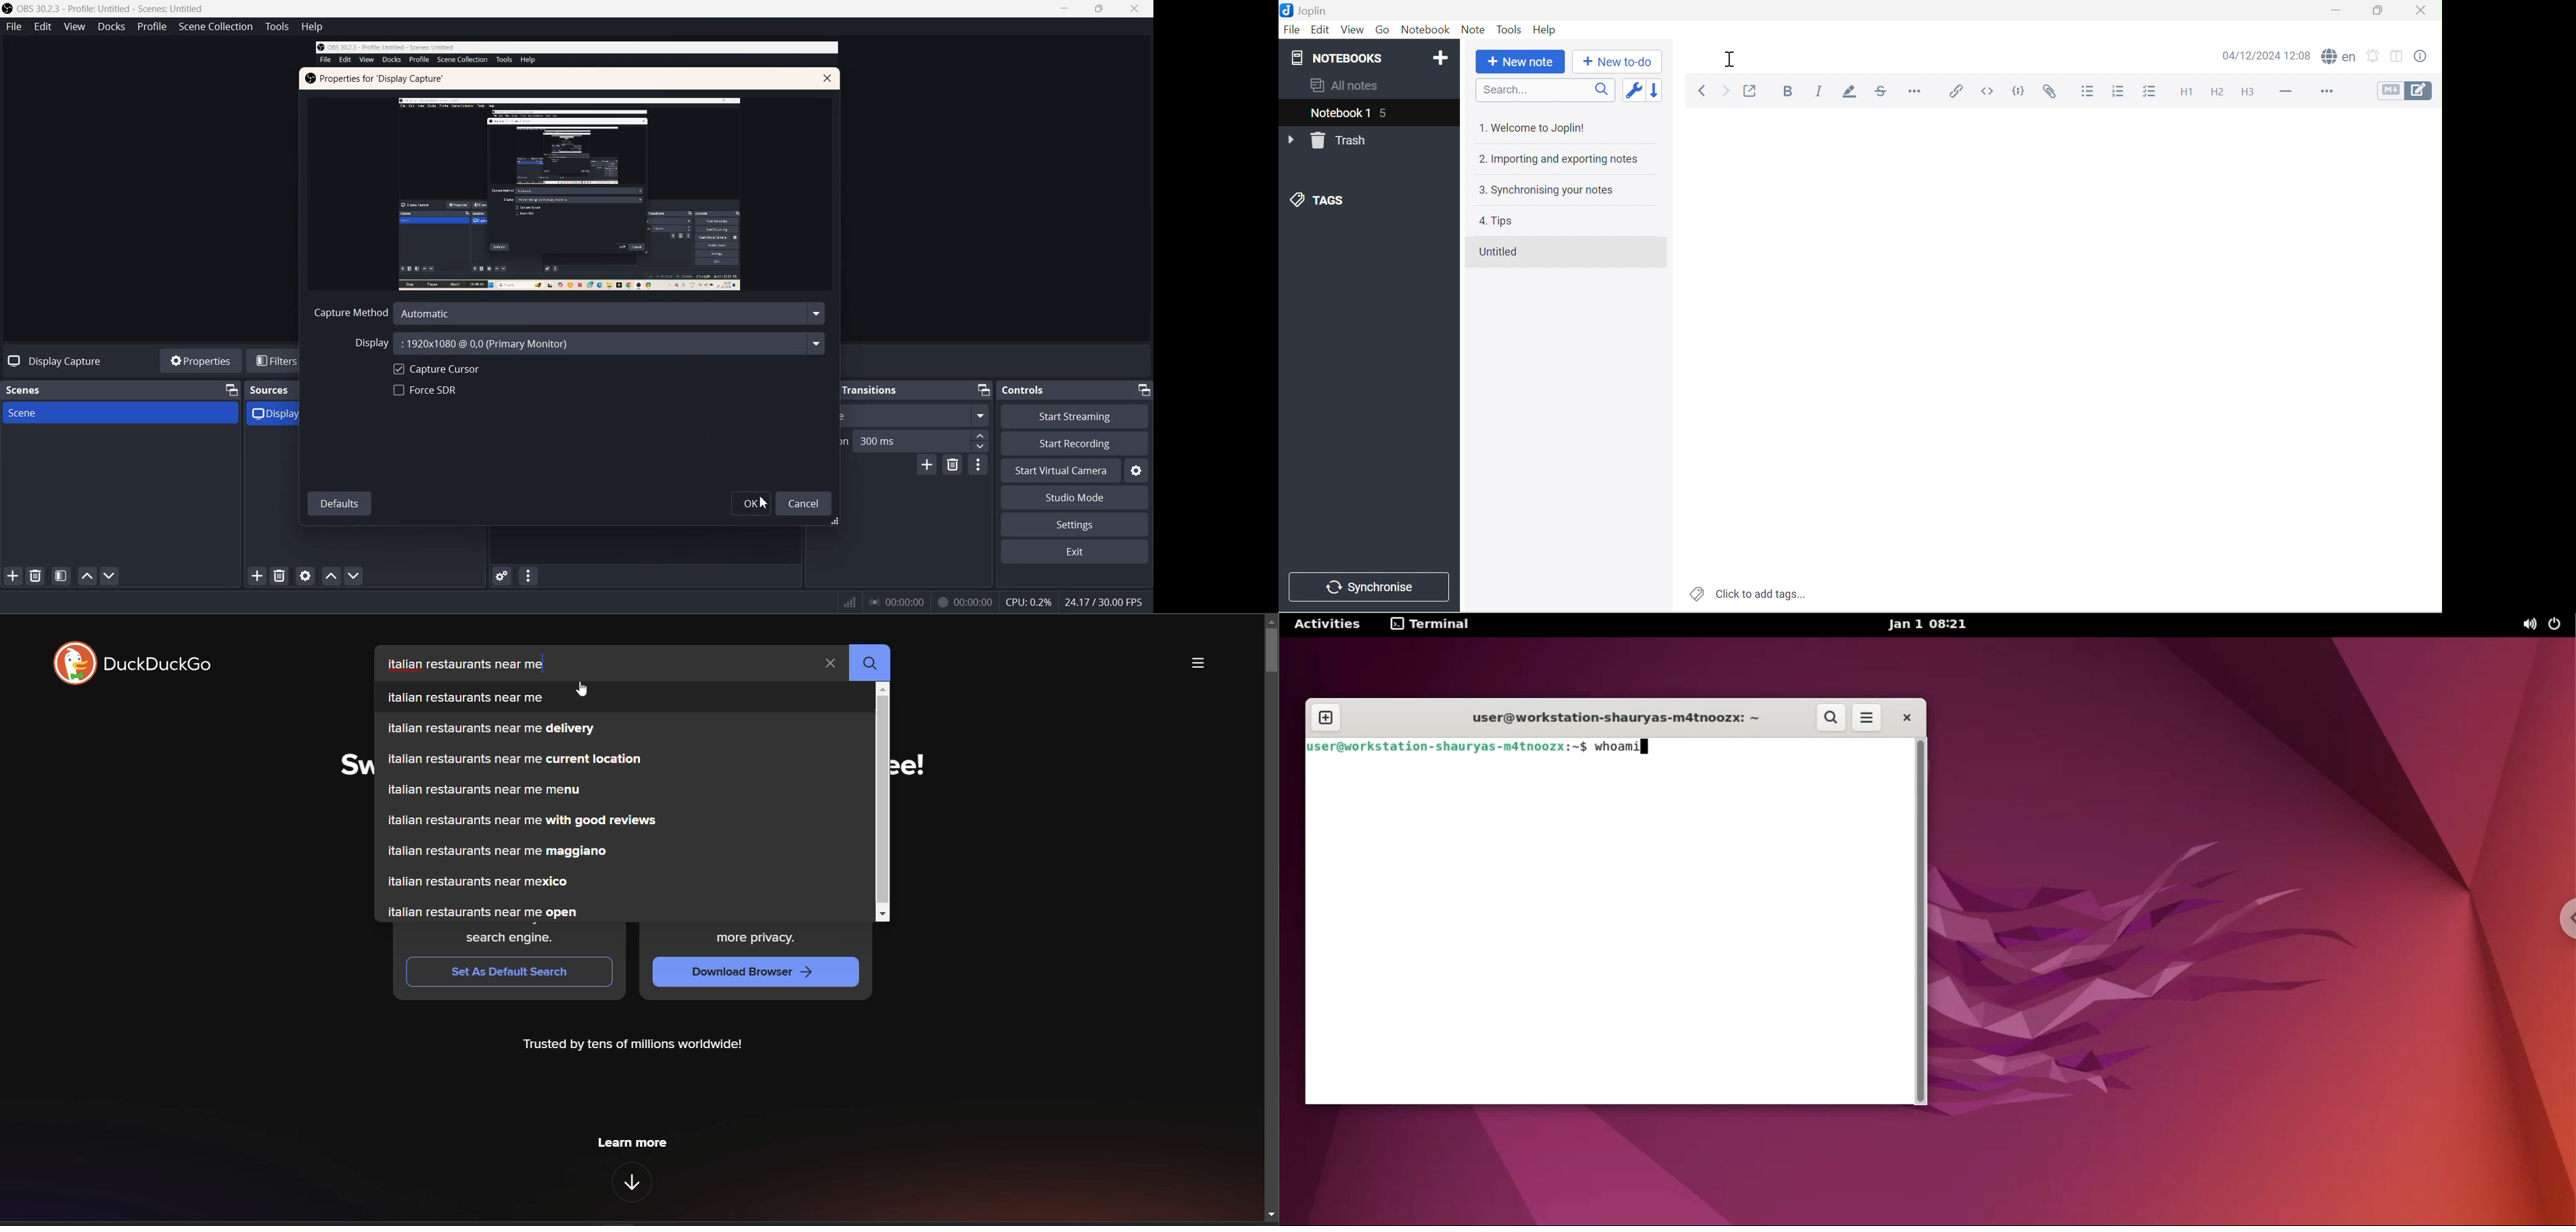 This screenshot has height=1232, width=2576. I want to click on Toggle external editing, so click(1751, 90).